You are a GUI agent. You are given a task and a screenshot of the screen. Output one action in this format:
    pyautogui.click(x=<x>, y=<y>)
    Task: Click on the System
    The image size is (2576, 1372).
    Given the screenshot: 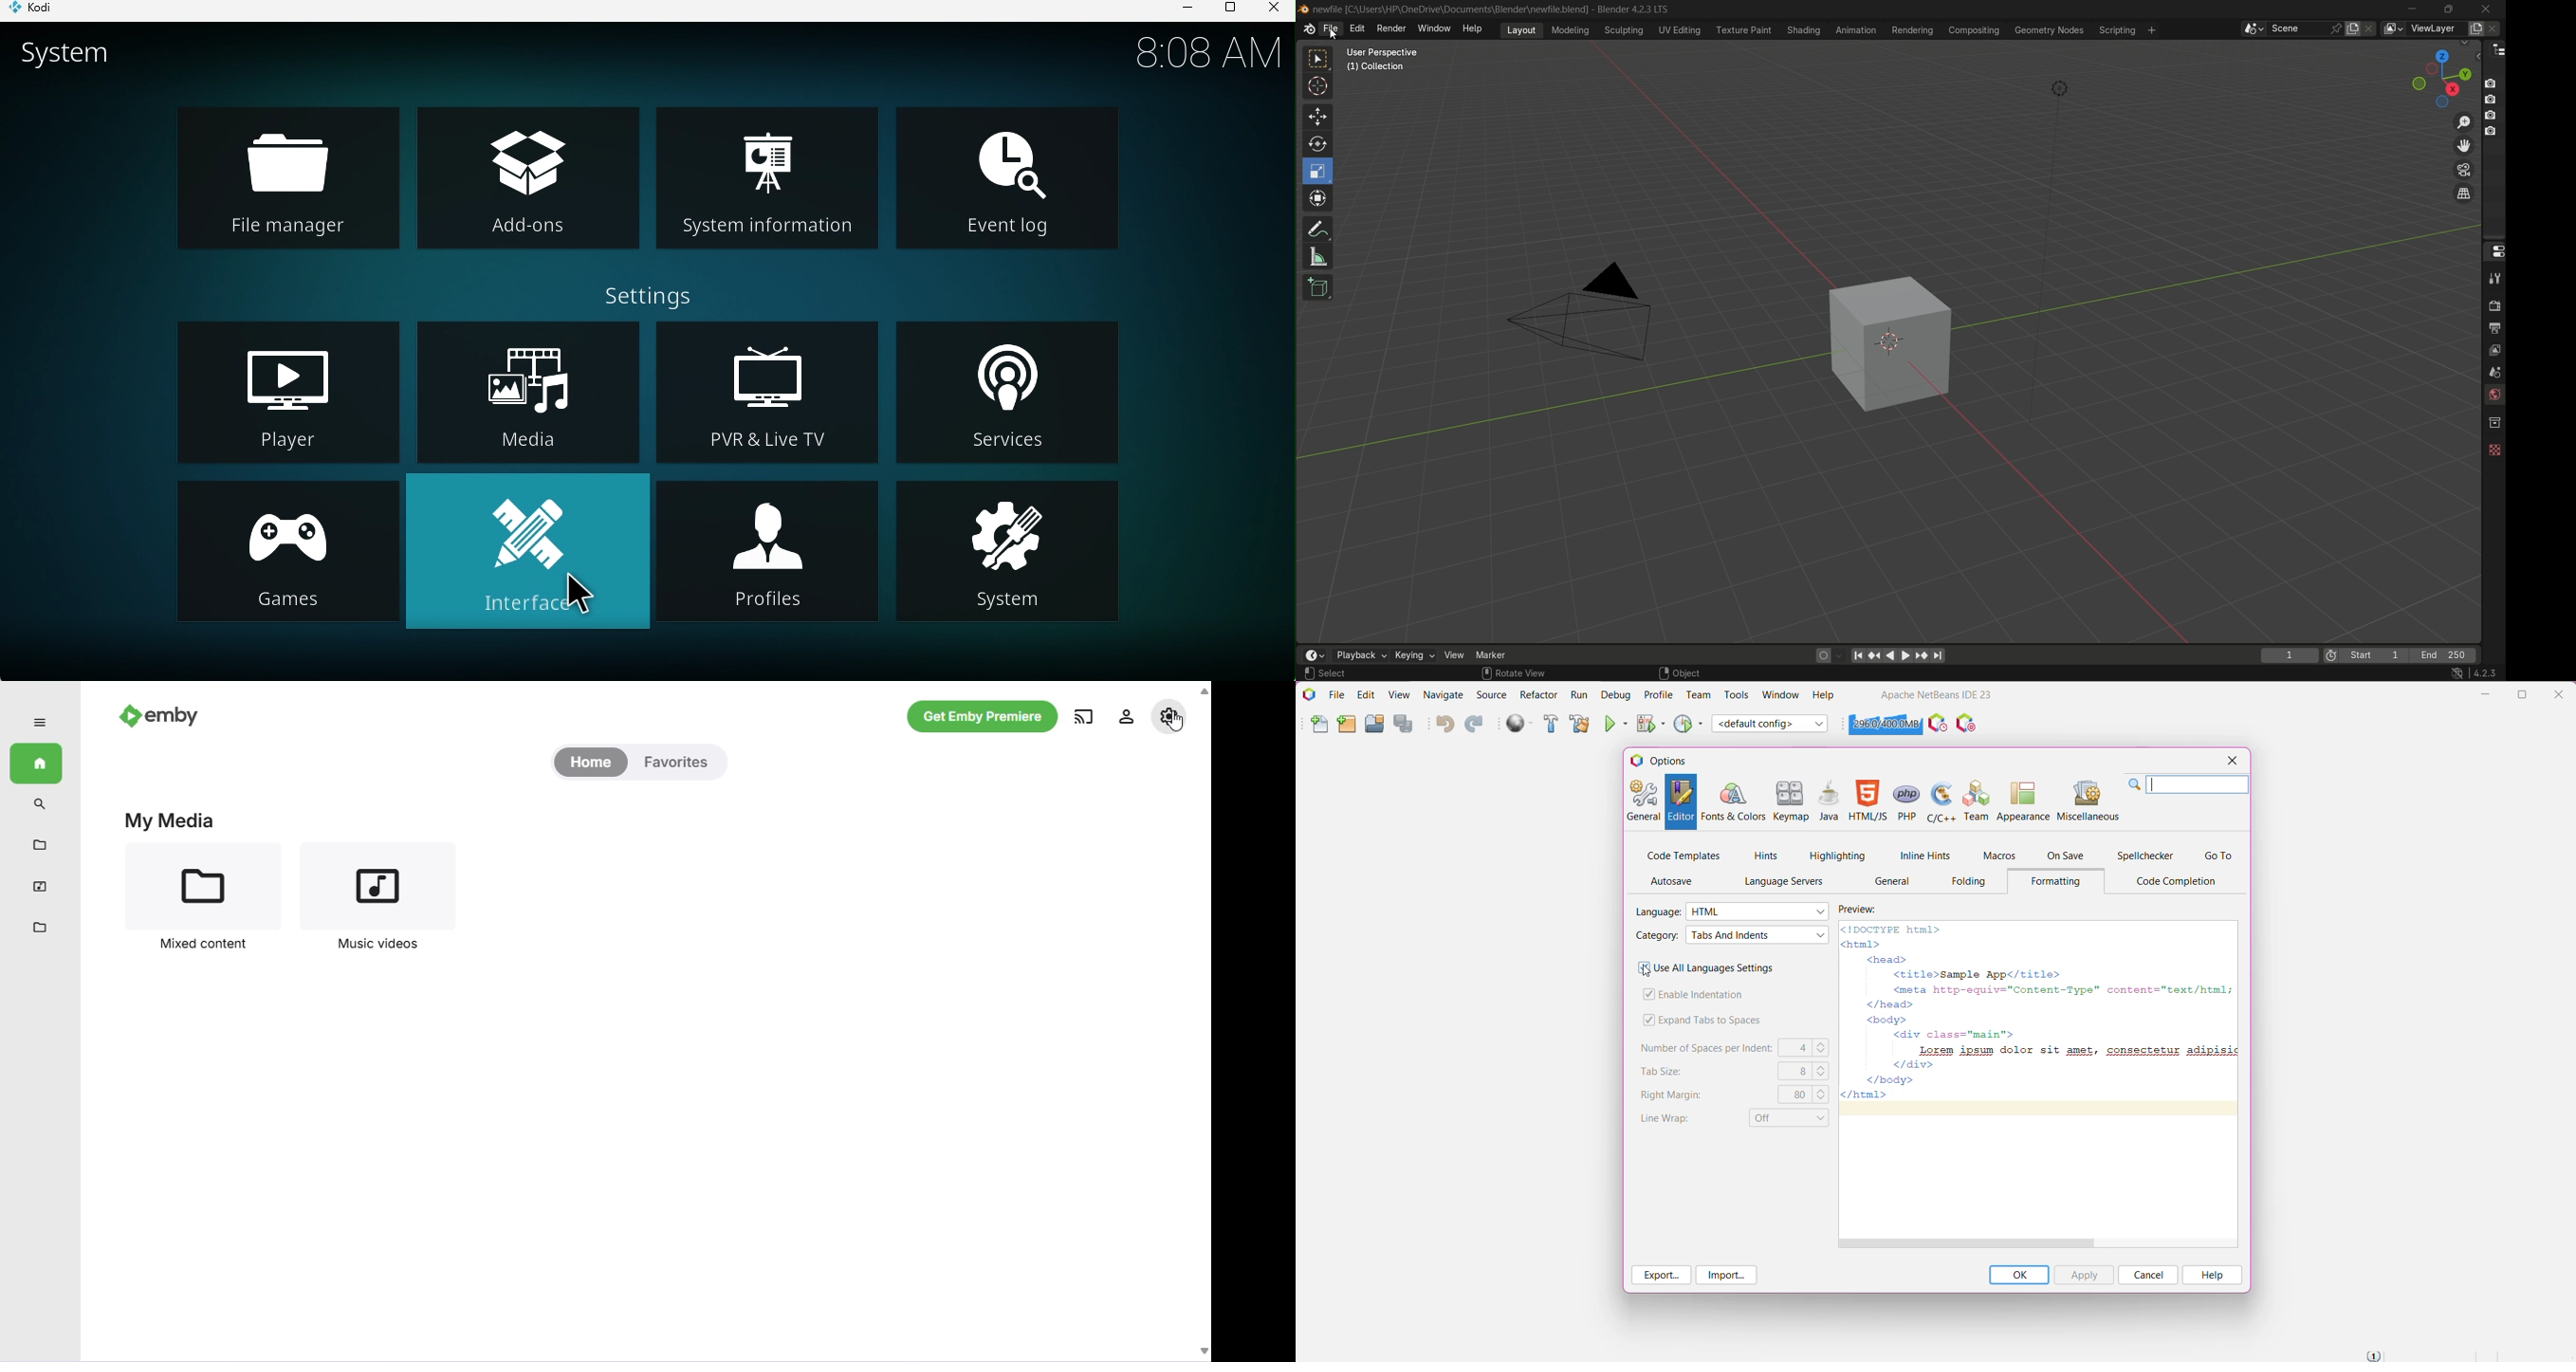 What is the action you would take?
    pyautogui.click(x=78, y=55)
    